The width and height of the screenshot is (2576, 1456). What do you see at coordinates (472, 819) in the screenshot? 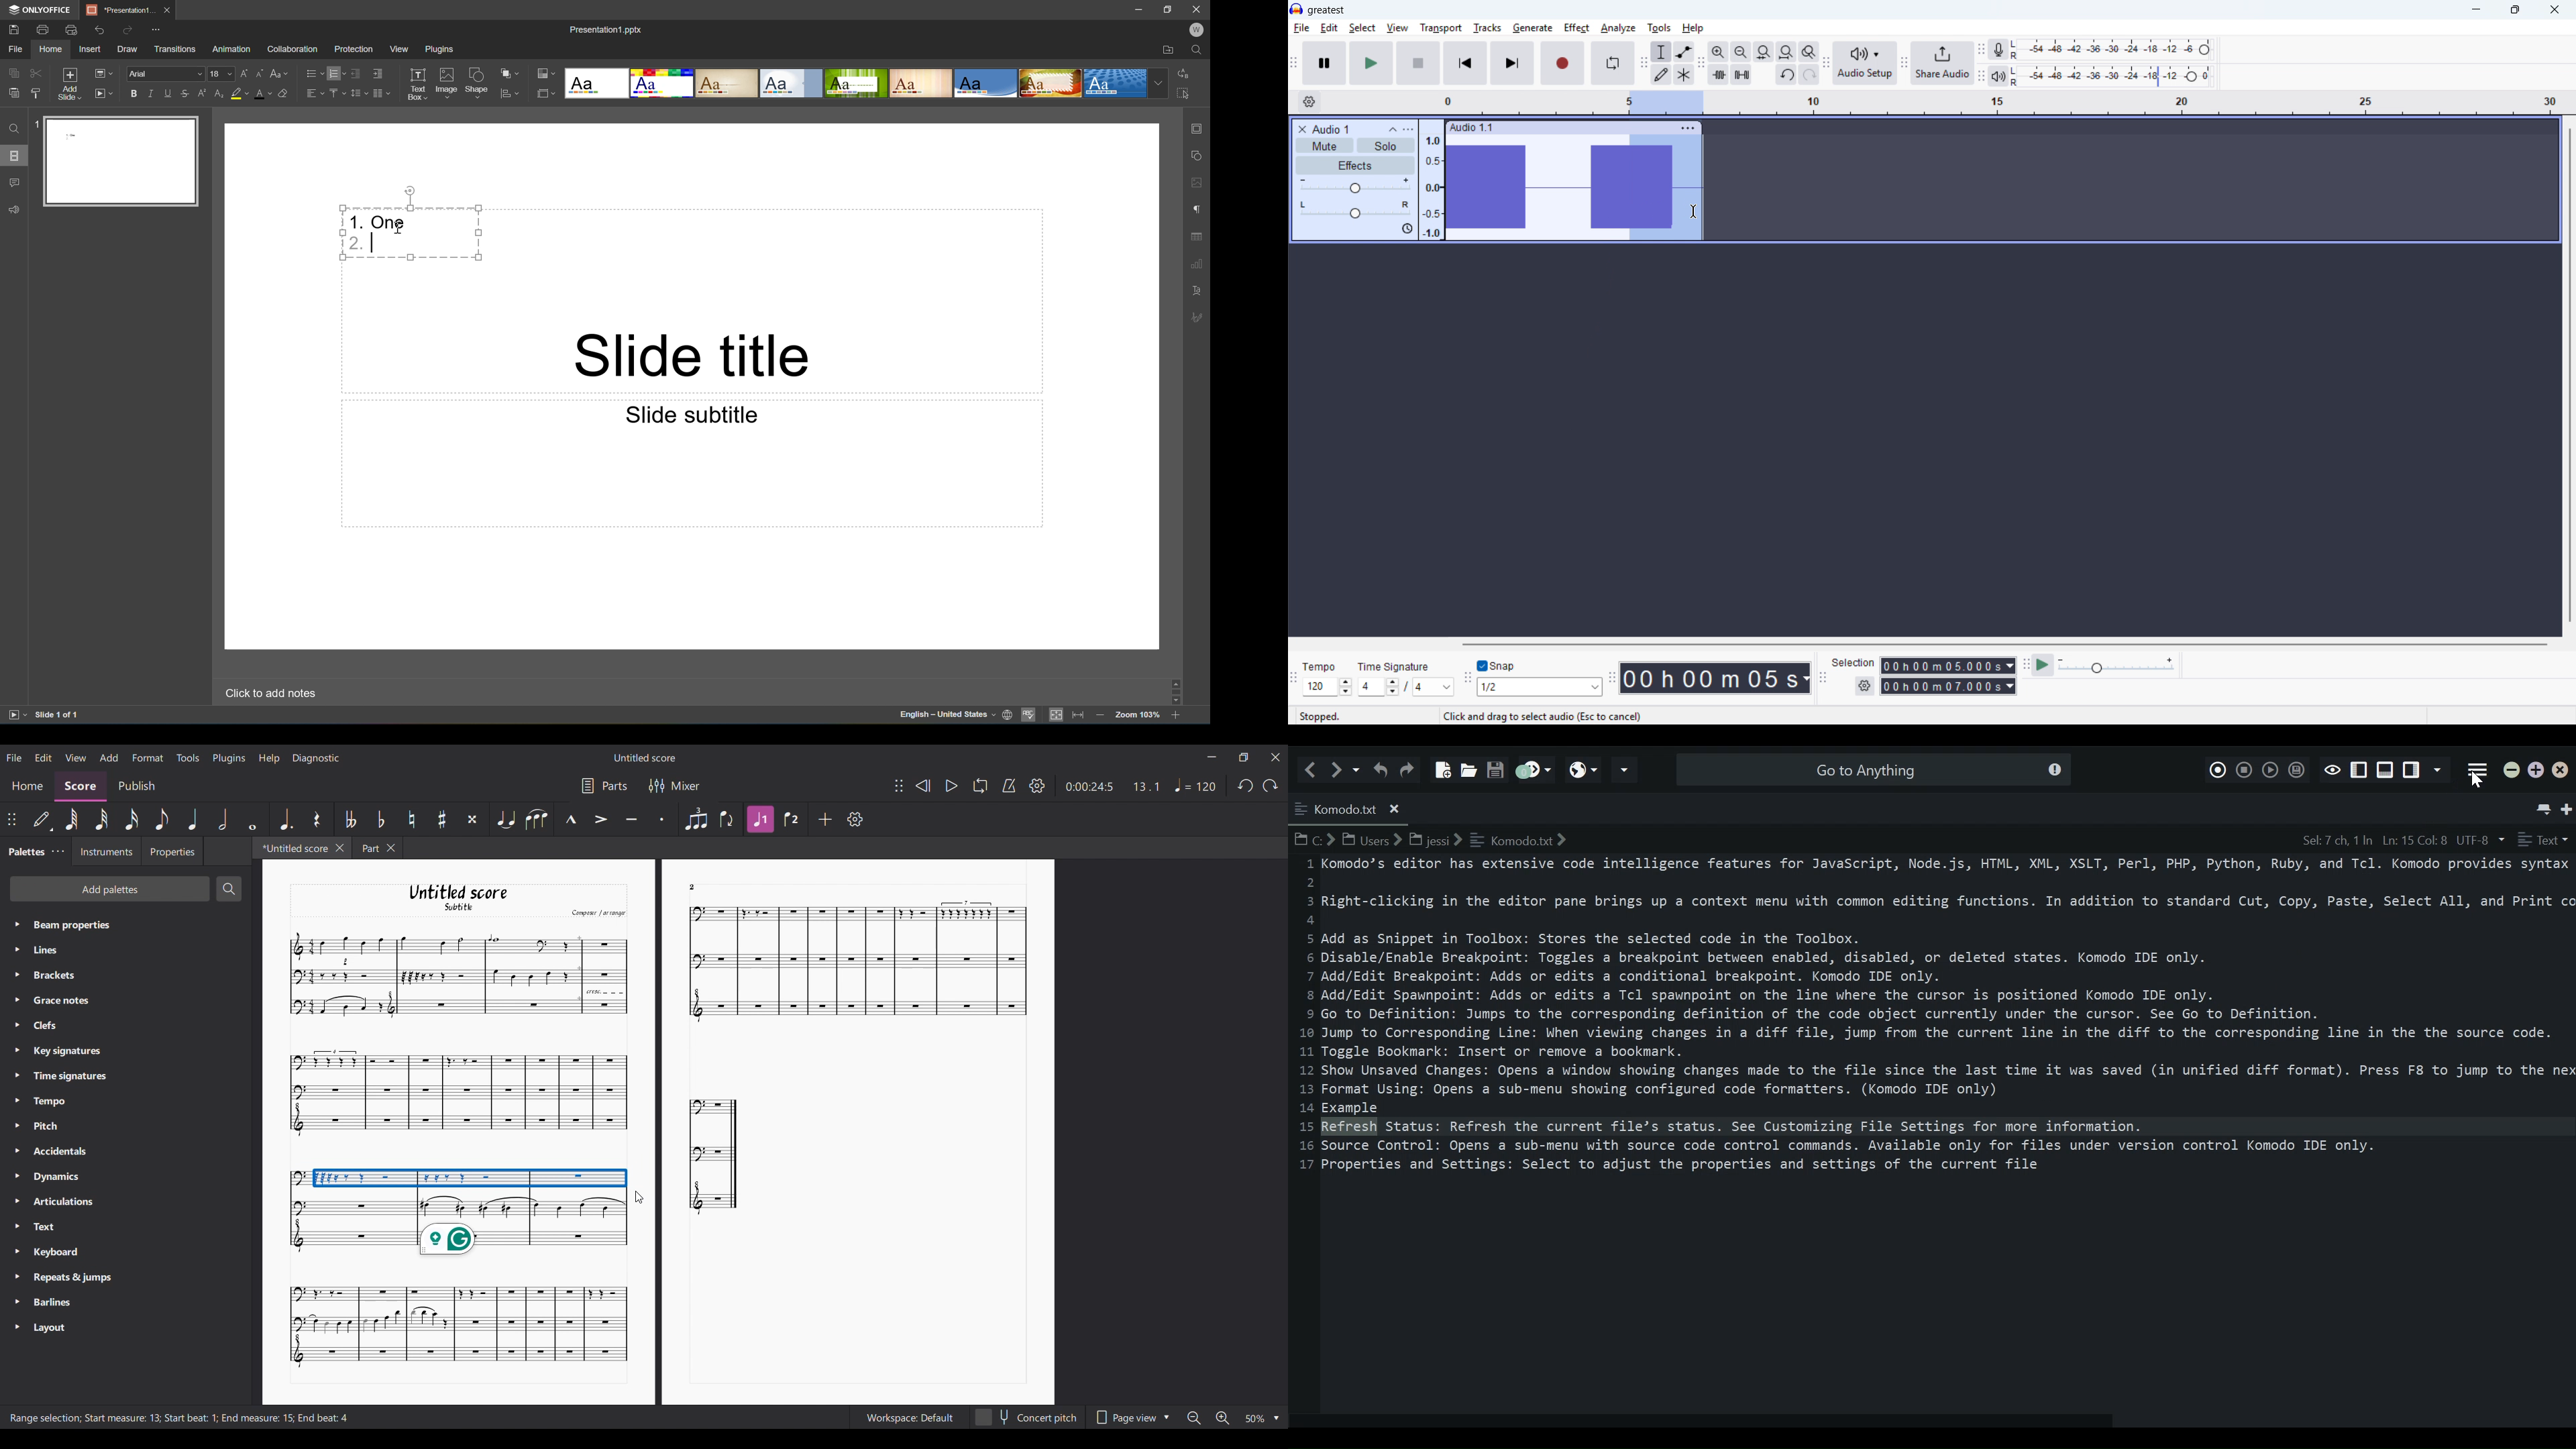
I see `Toggle double sharp` at bounding box center [472, 819].